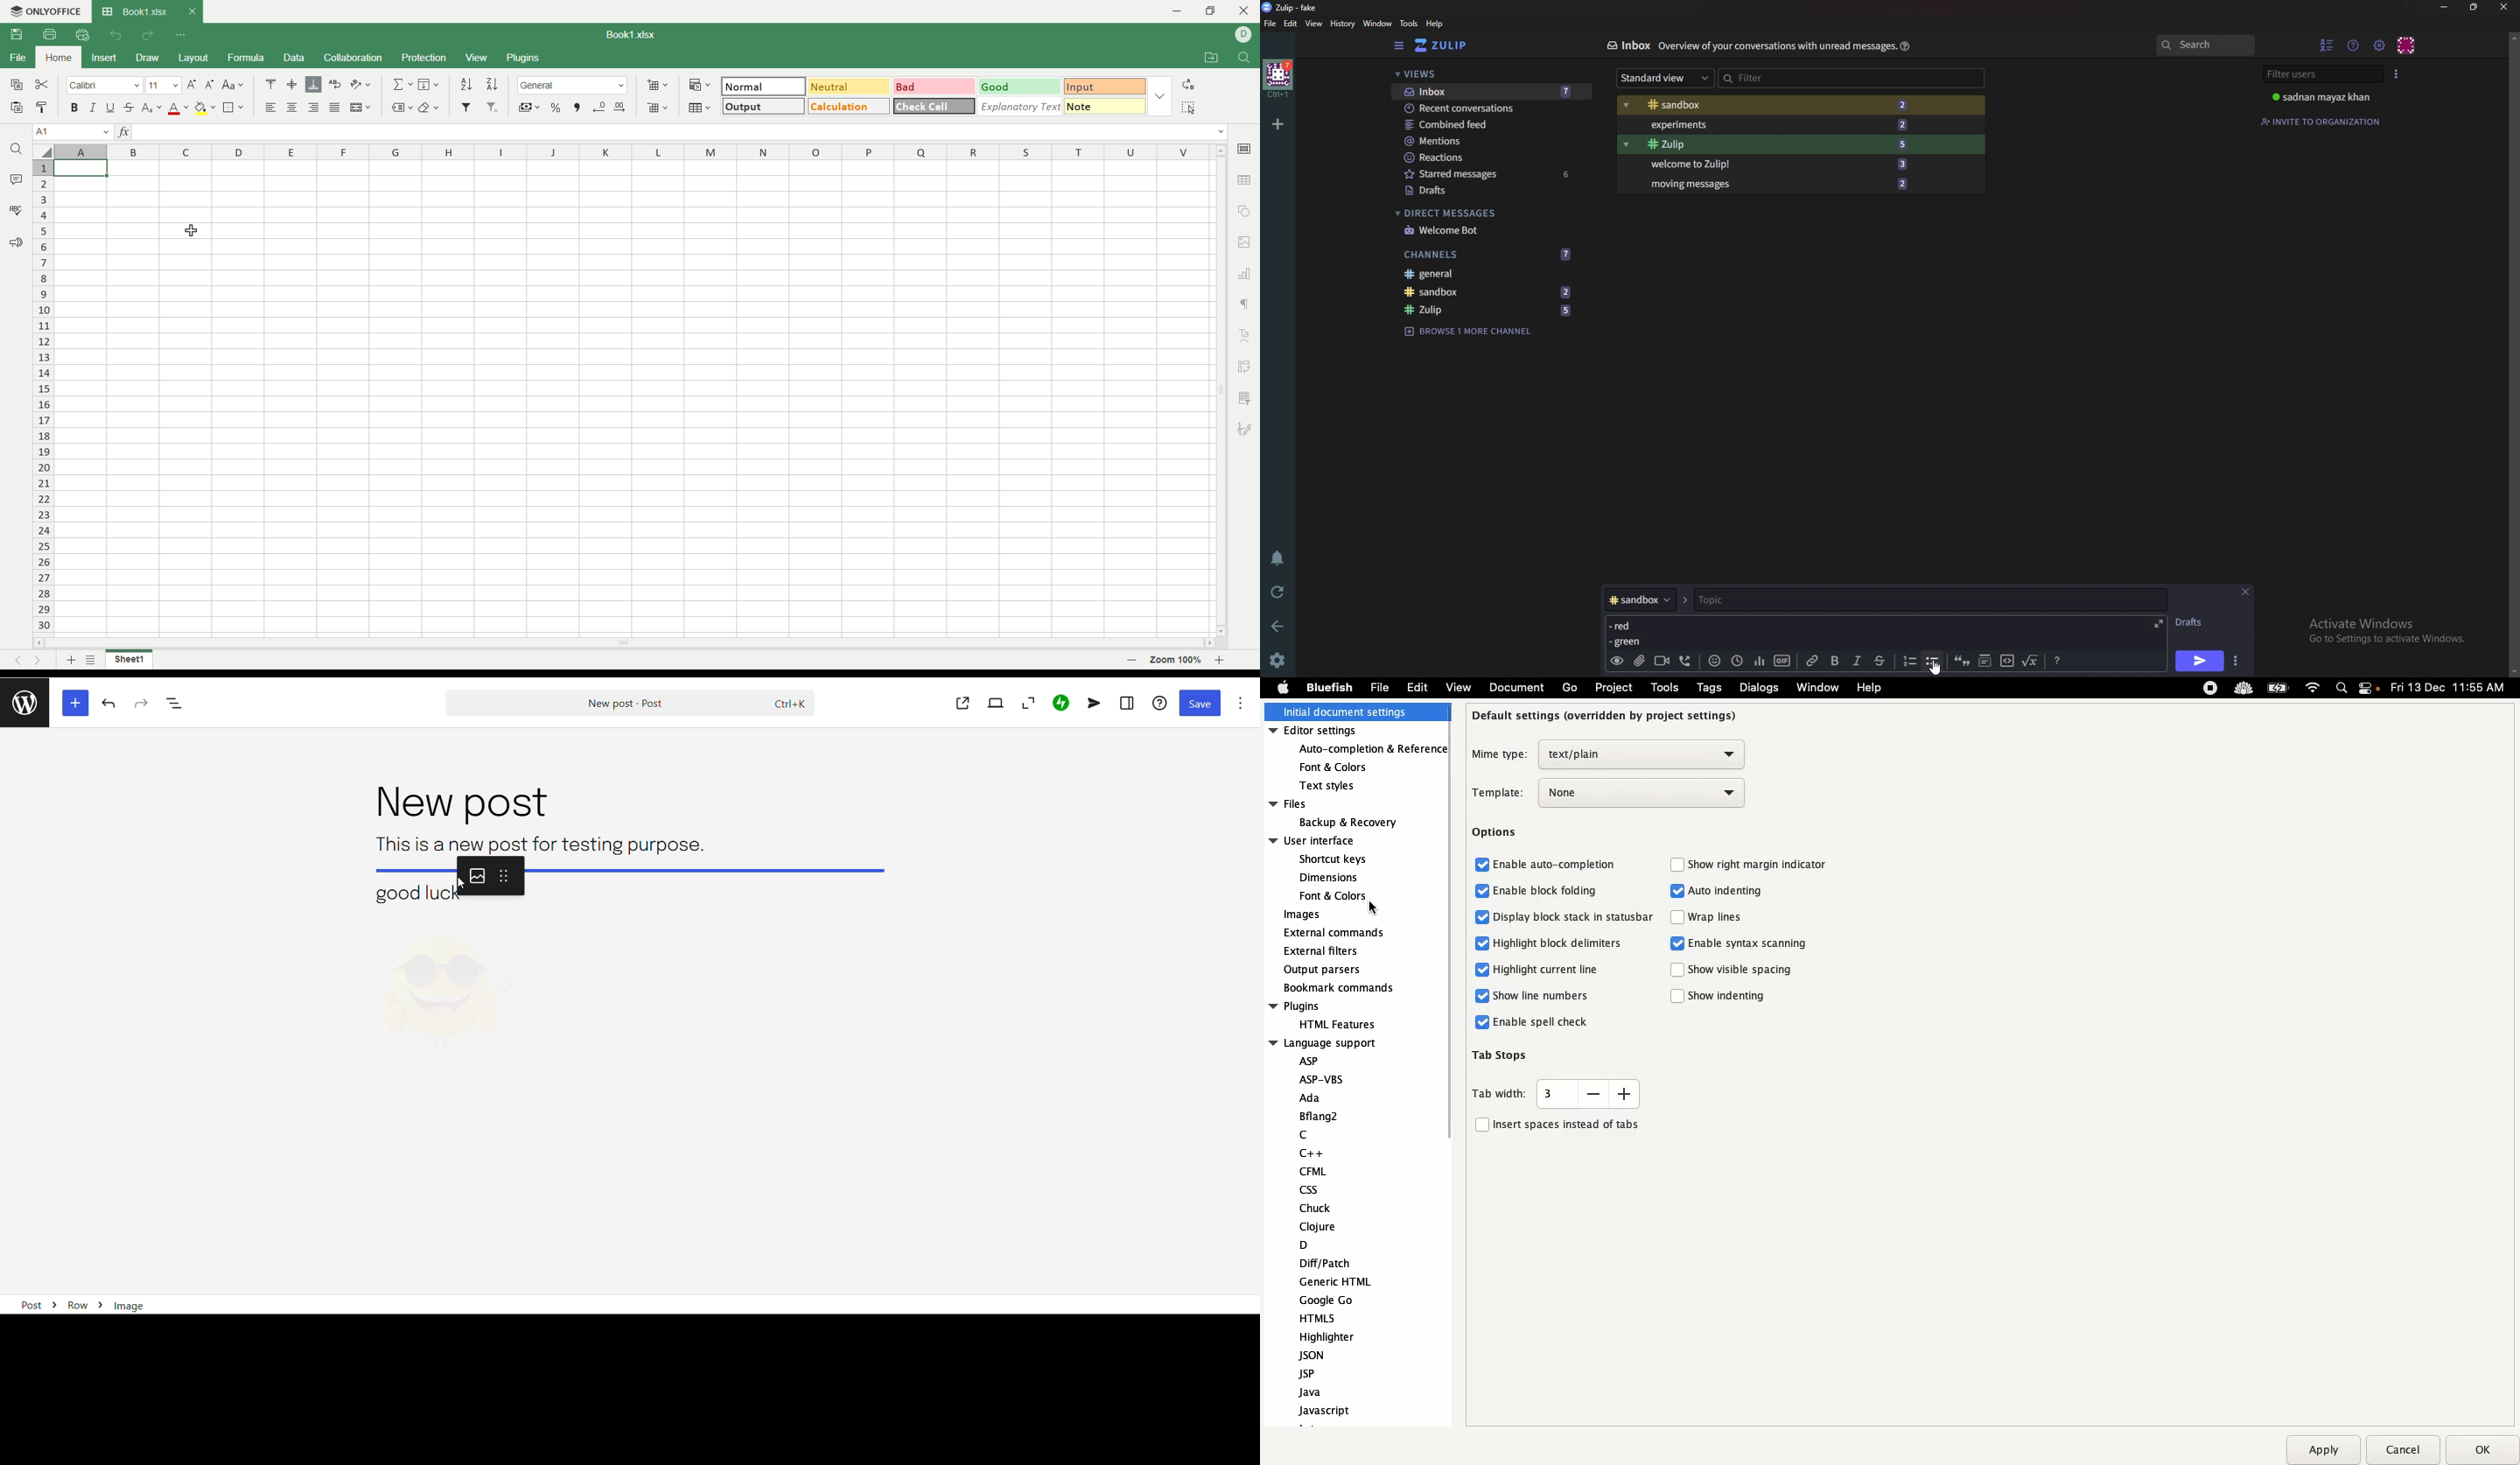 This screenshot has height=1484, width=2520. I want to click on Edit, so click(1291, 24).